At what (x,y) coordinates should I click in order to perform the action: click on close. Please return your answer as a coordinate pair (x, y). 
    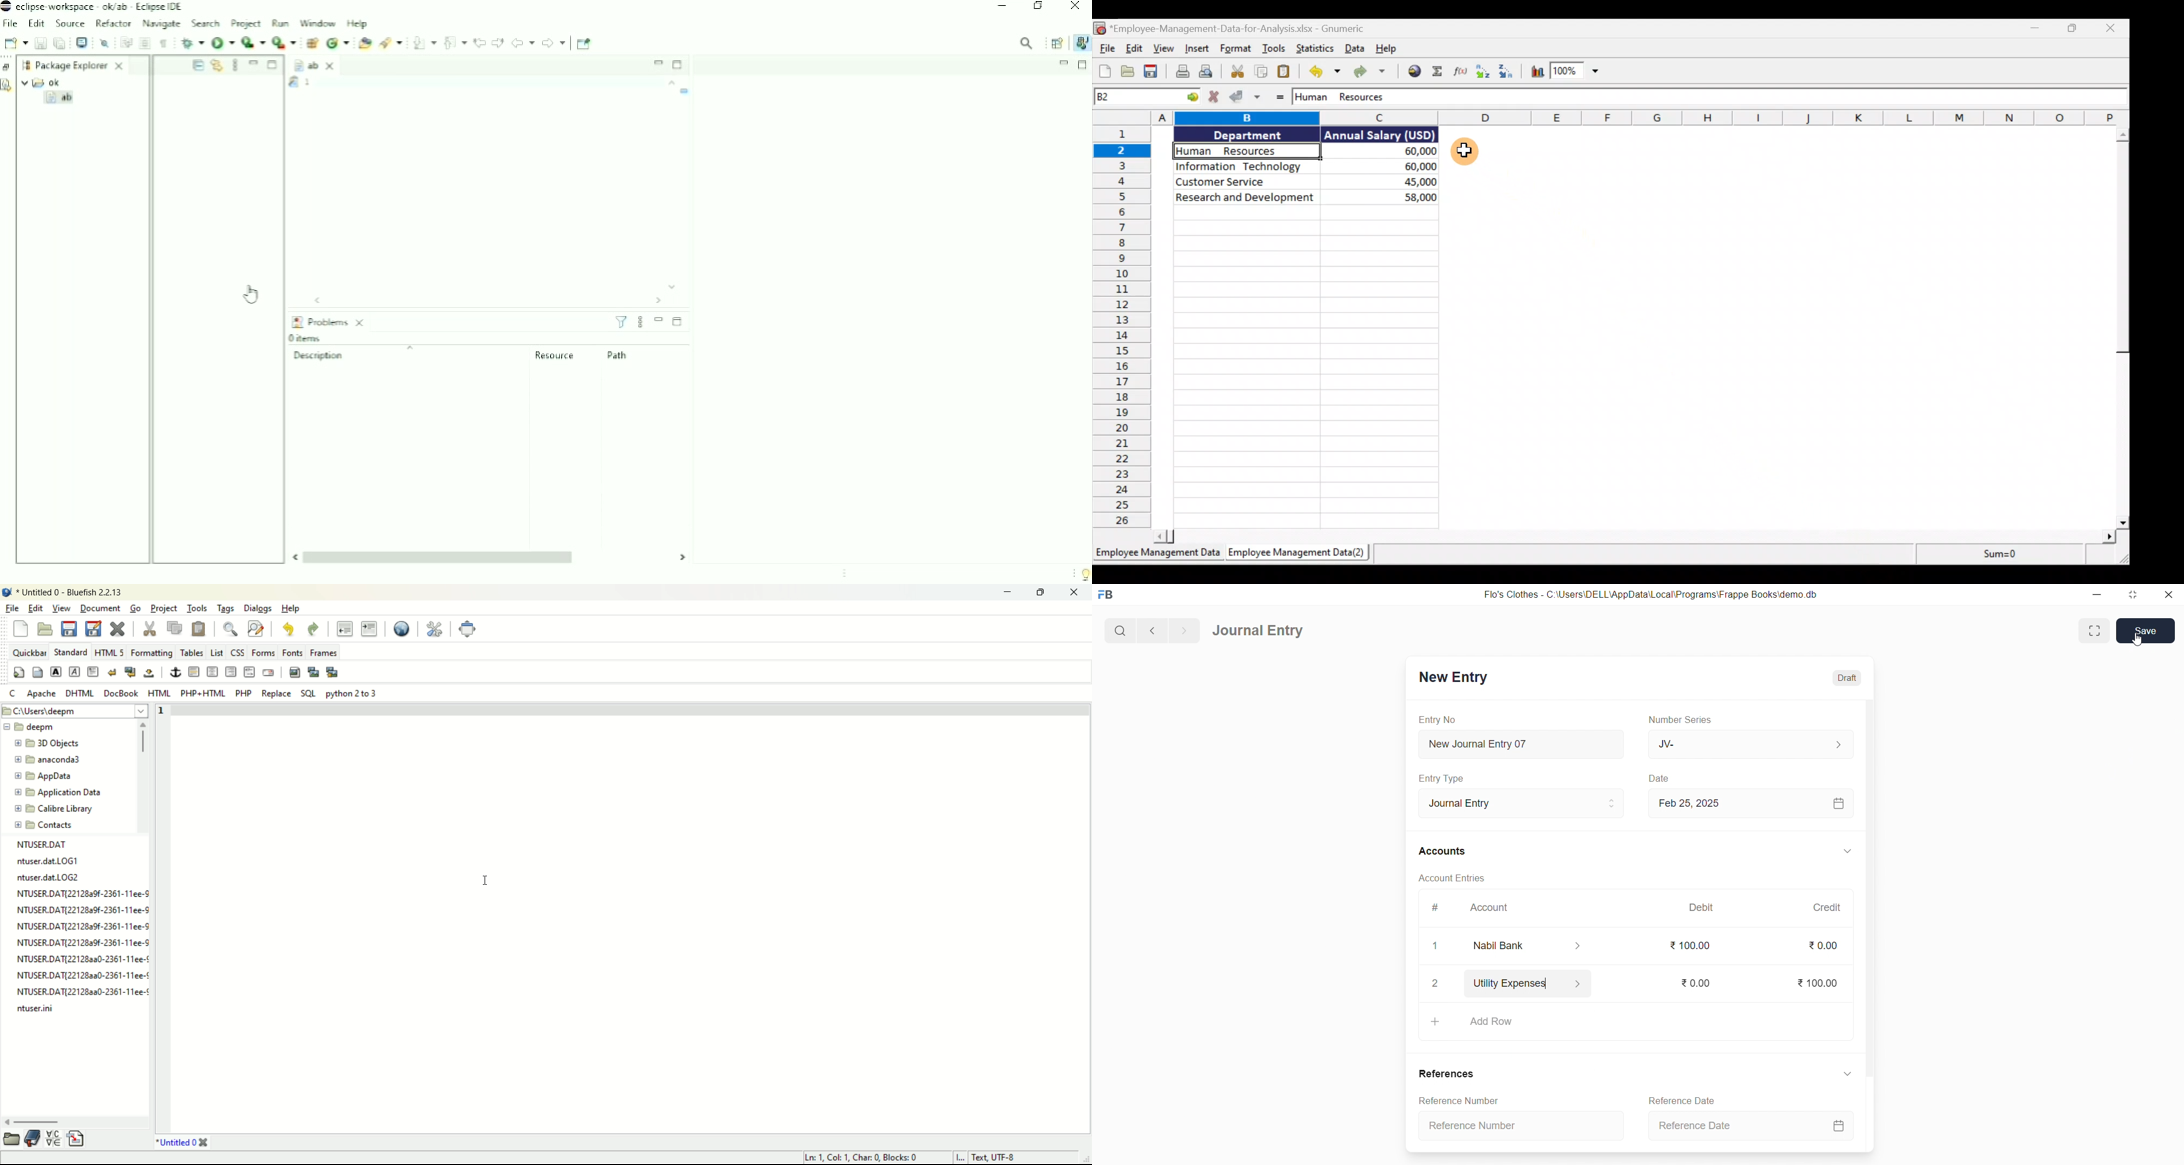
    Looking at the image, I should click on (2166, 595).